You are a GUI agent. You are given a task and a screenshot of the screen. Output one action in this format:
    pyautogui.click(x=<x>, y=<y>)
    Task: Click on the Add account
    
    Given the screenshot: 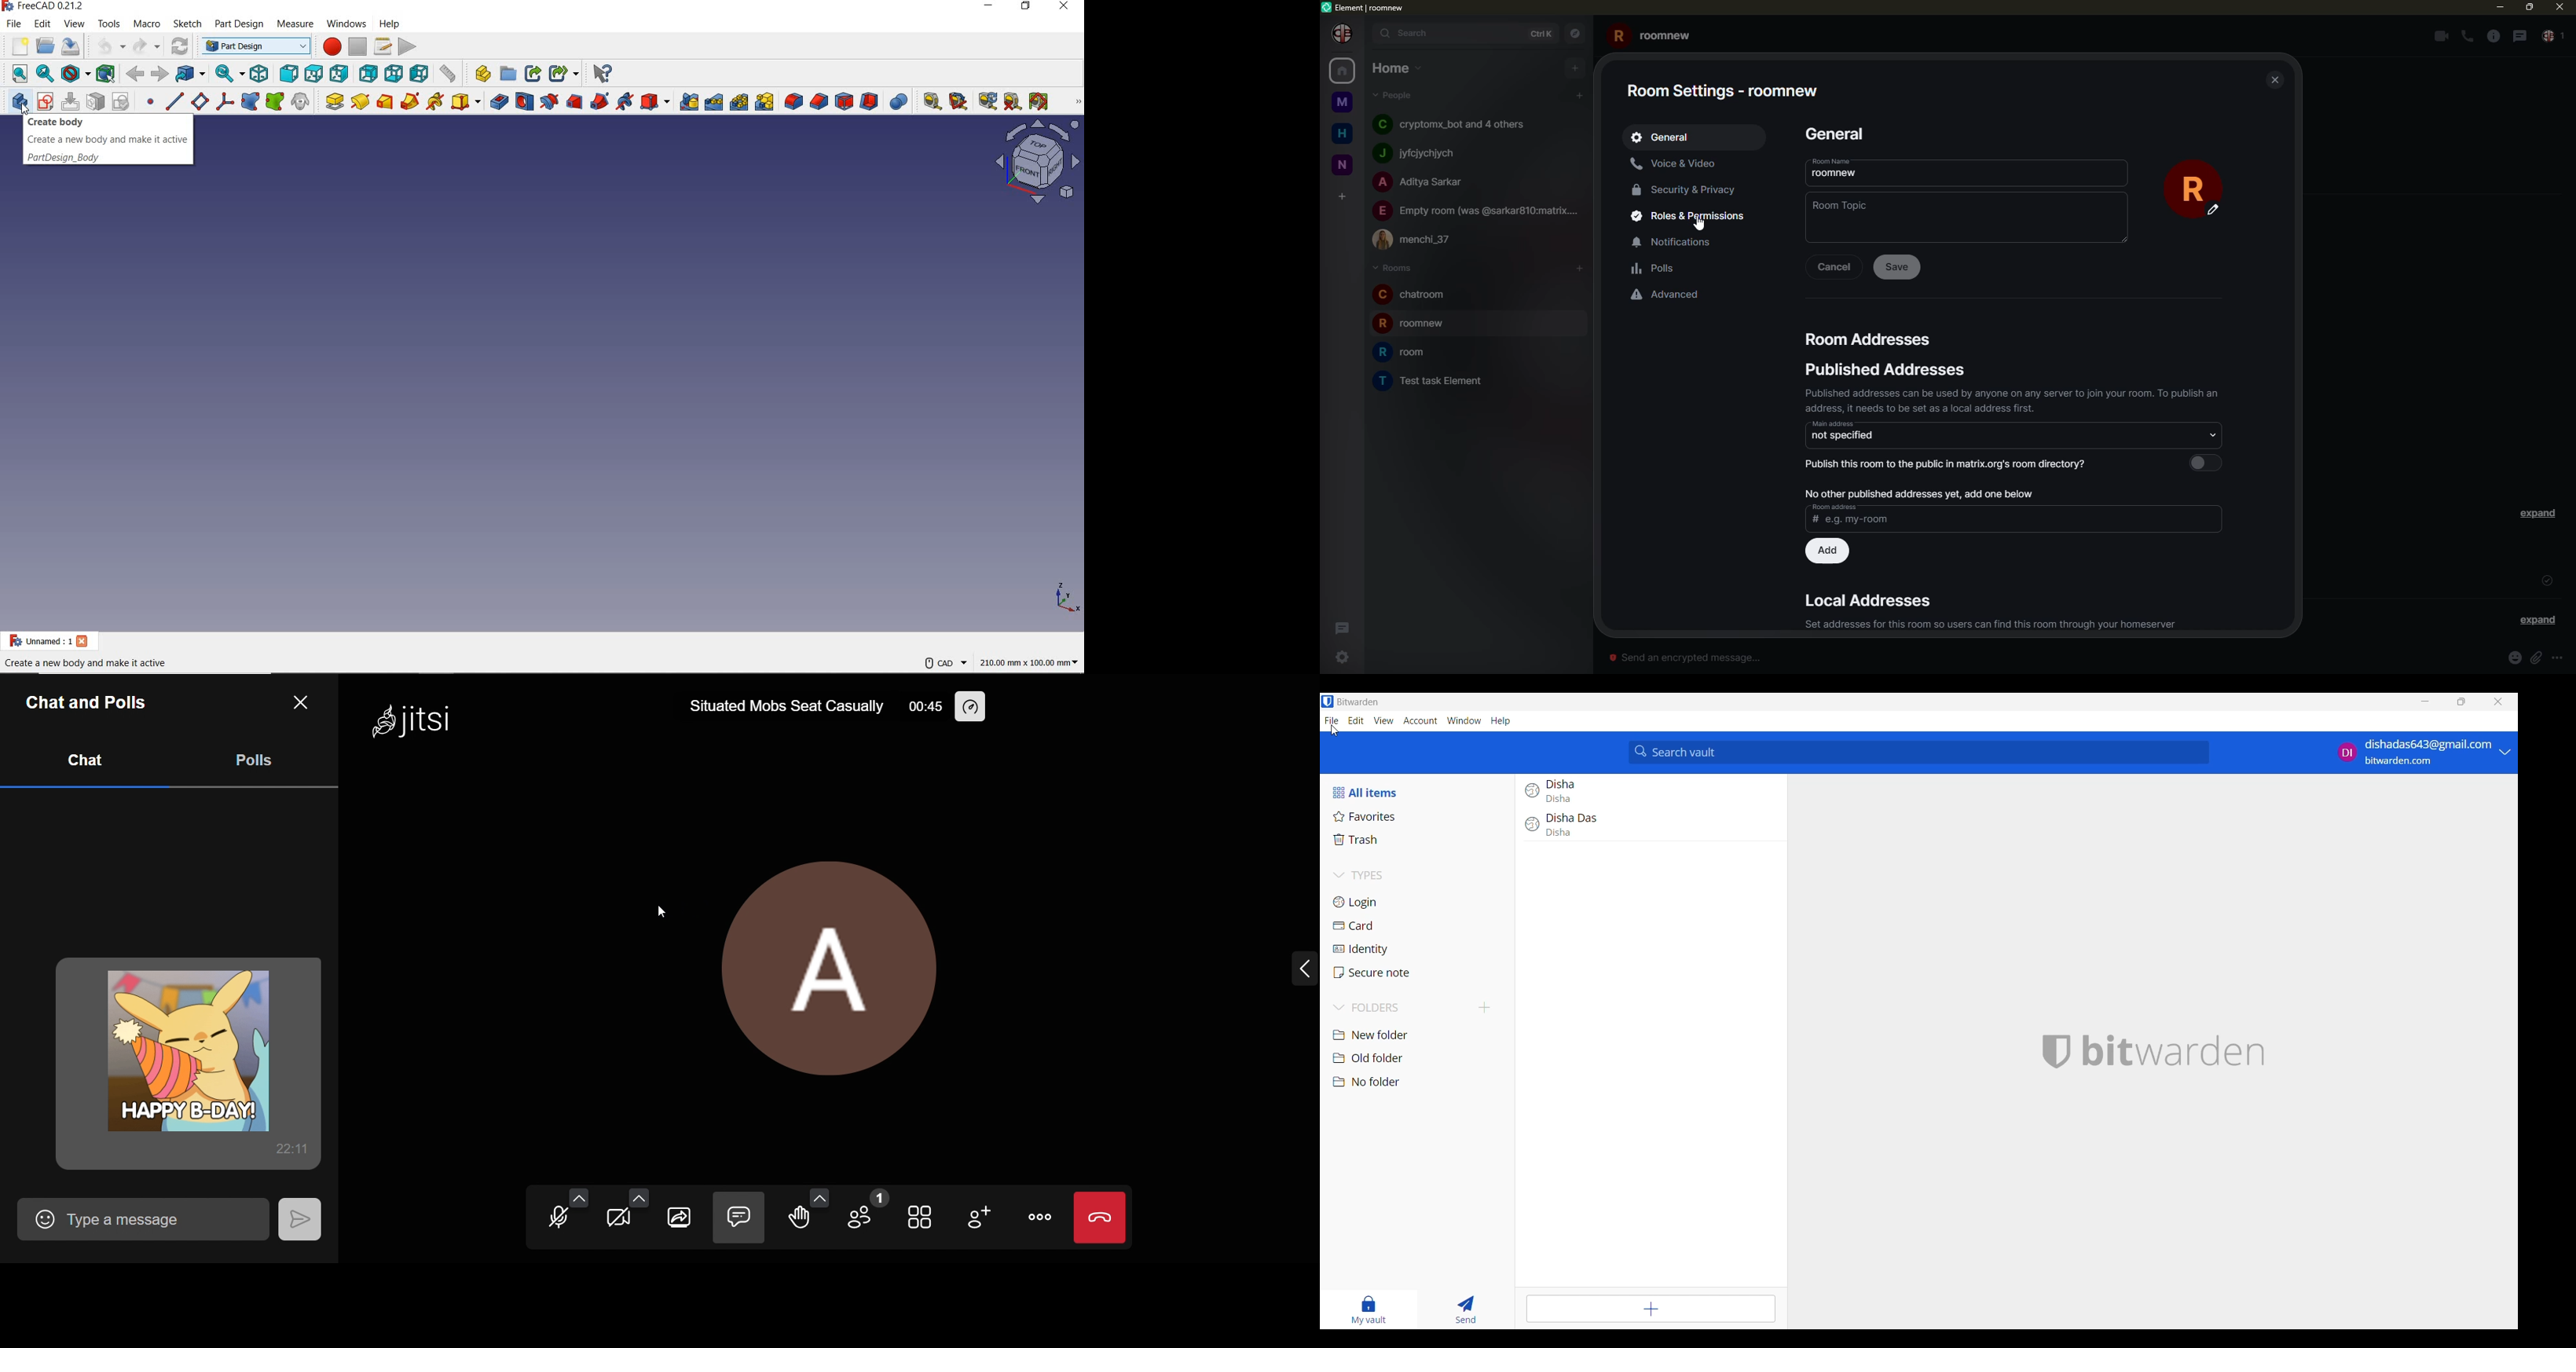 What is the action you would take?
    pyautogui.click(x=2505, y=752)
    